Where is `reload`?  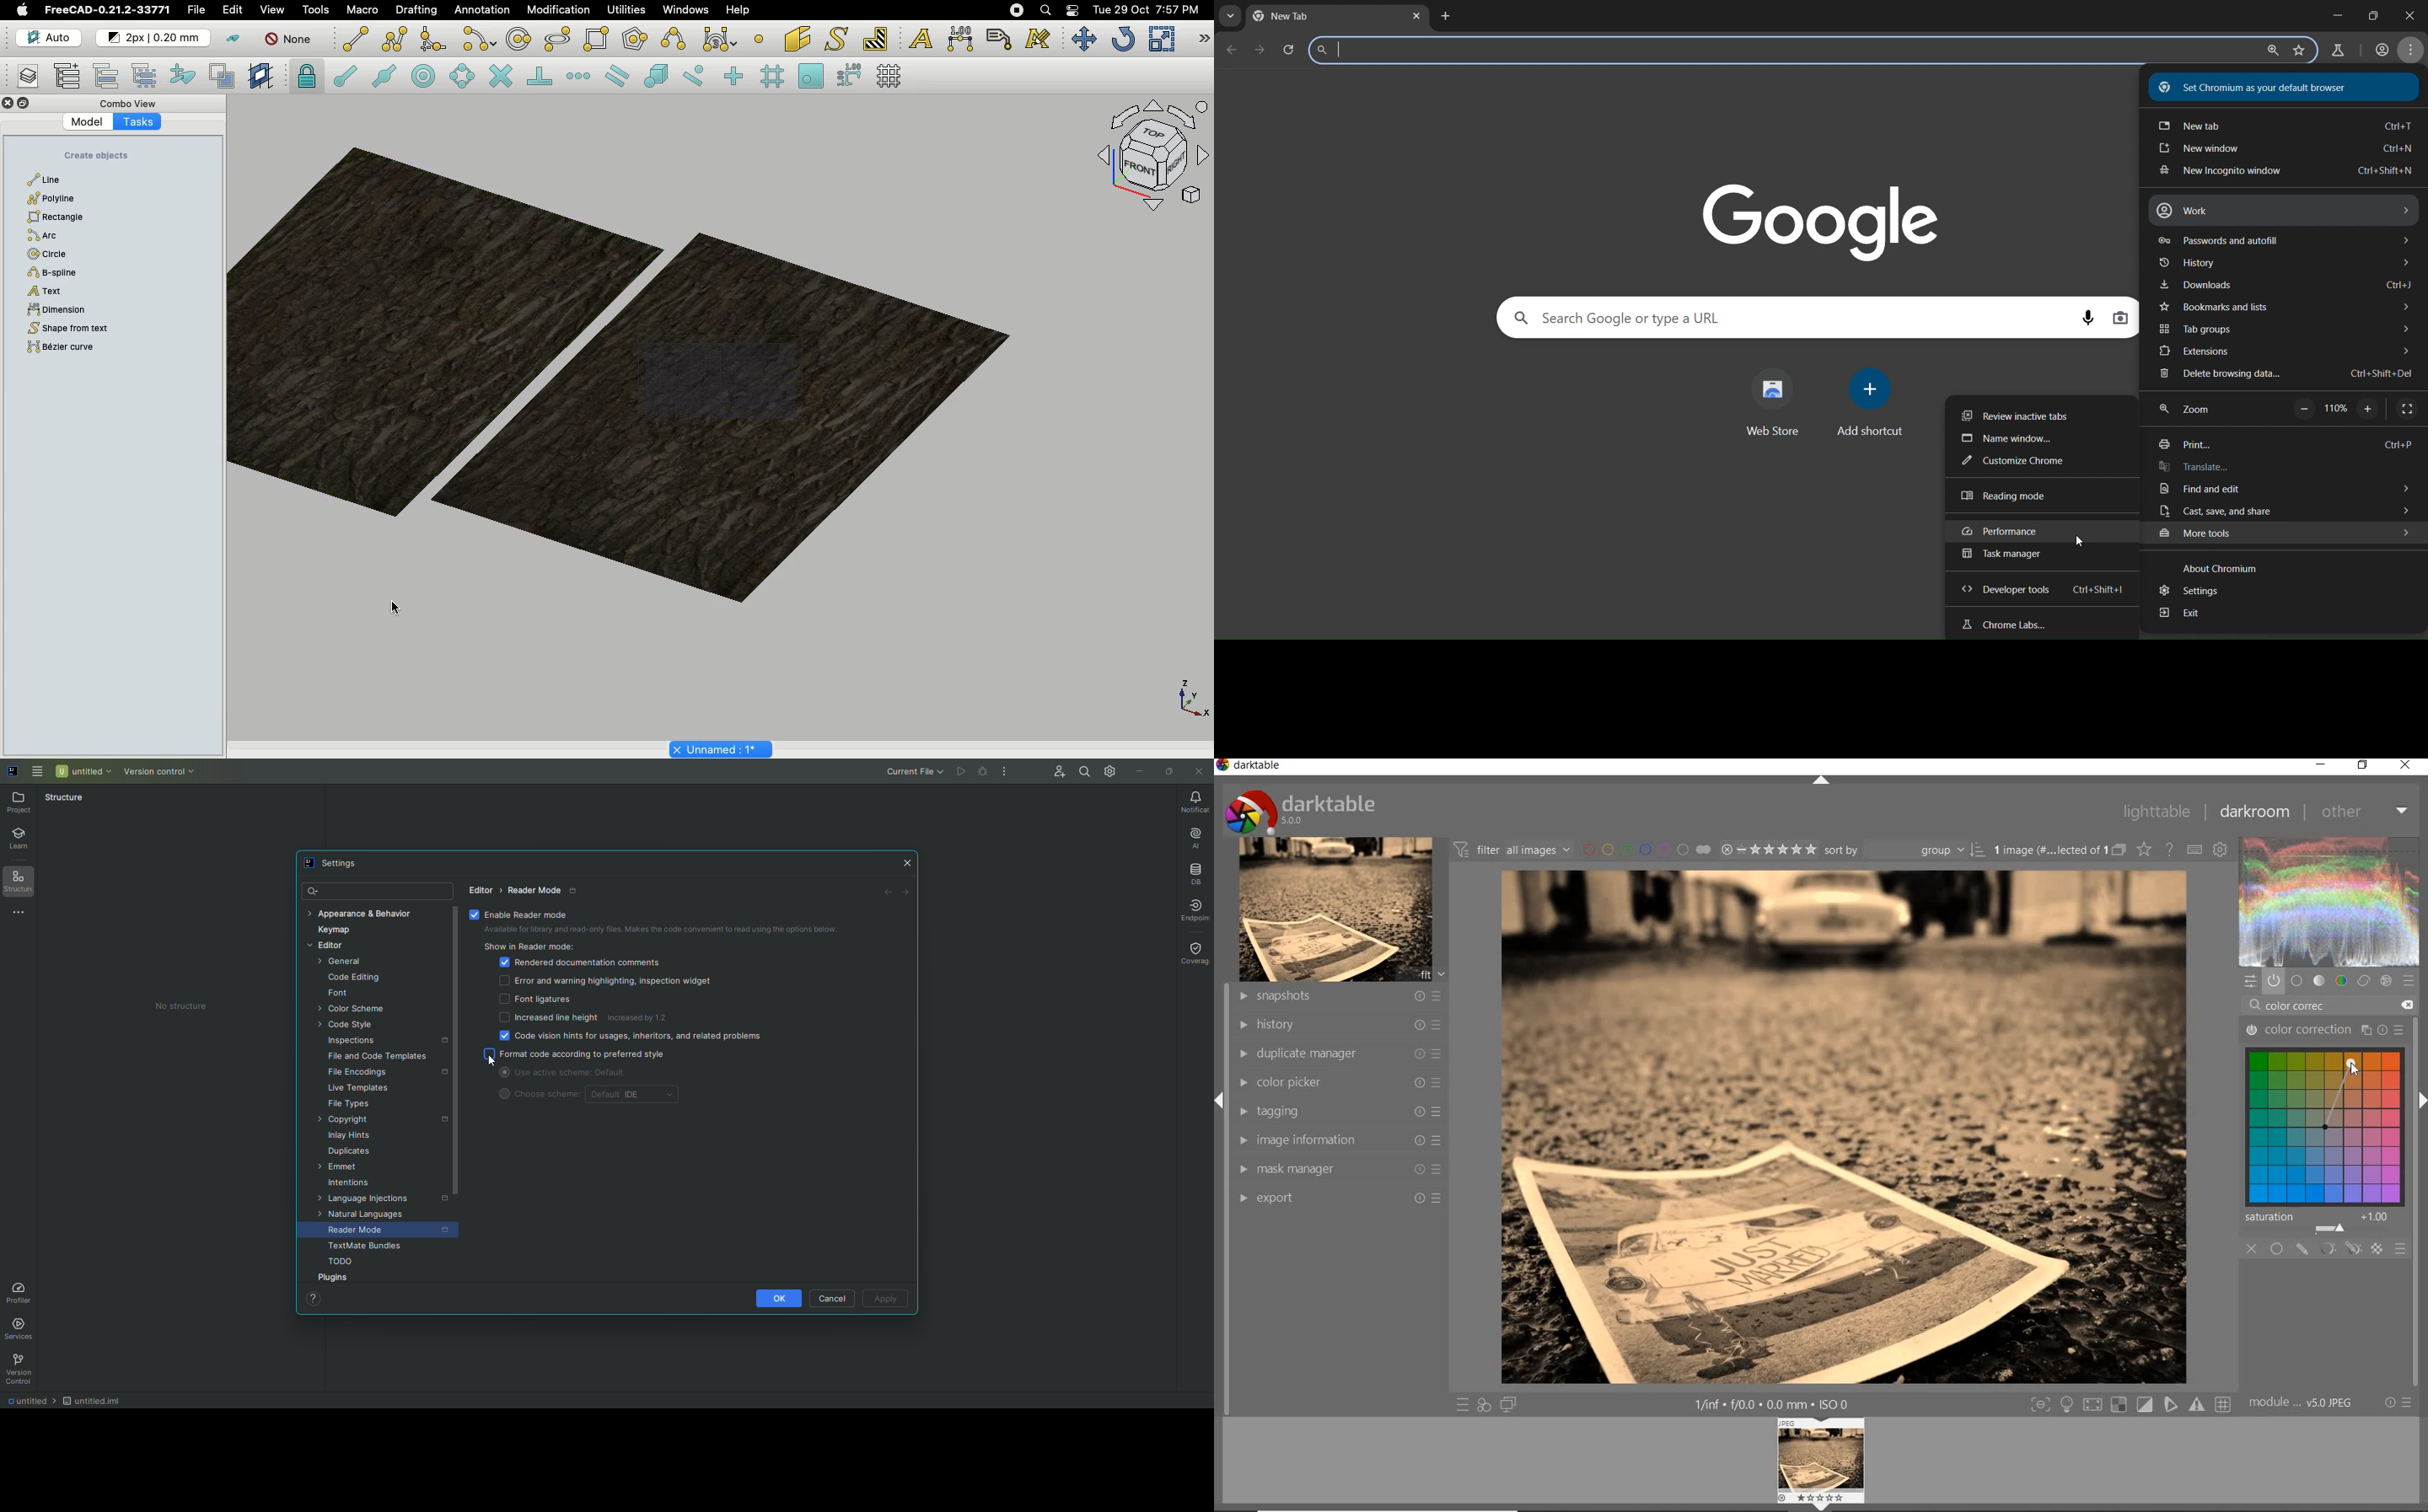
reload is located at coordinates (1292, 49).